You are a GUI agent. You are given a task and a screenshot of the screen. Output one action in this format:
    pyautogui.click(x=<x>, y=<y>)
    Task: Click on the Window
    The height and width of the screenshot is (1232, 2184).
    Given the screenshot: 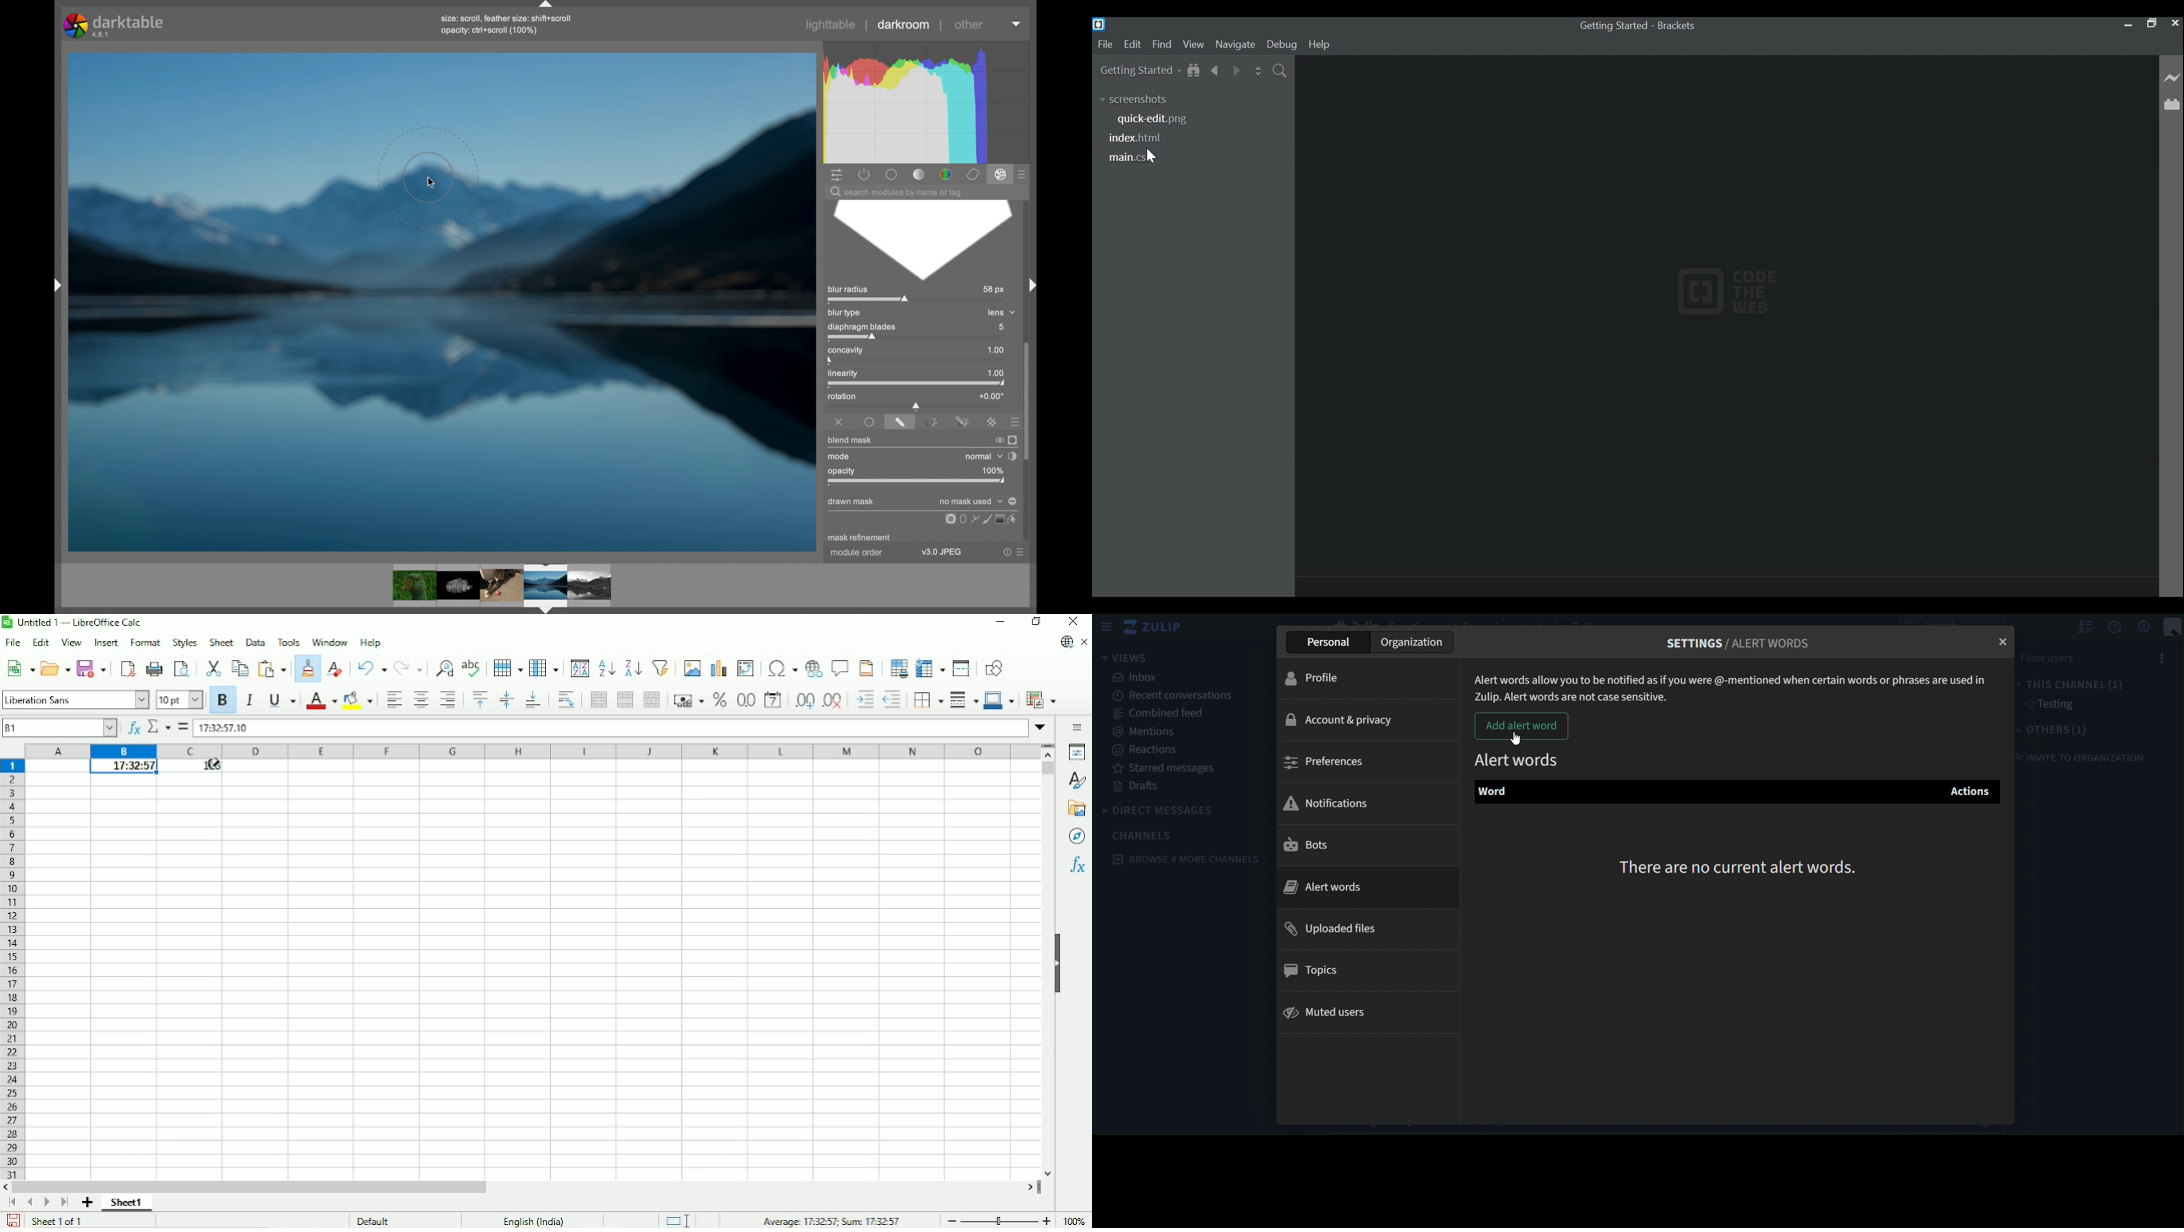 What is the action you would take?
    pyautogui.click(x=328, y=642)
    